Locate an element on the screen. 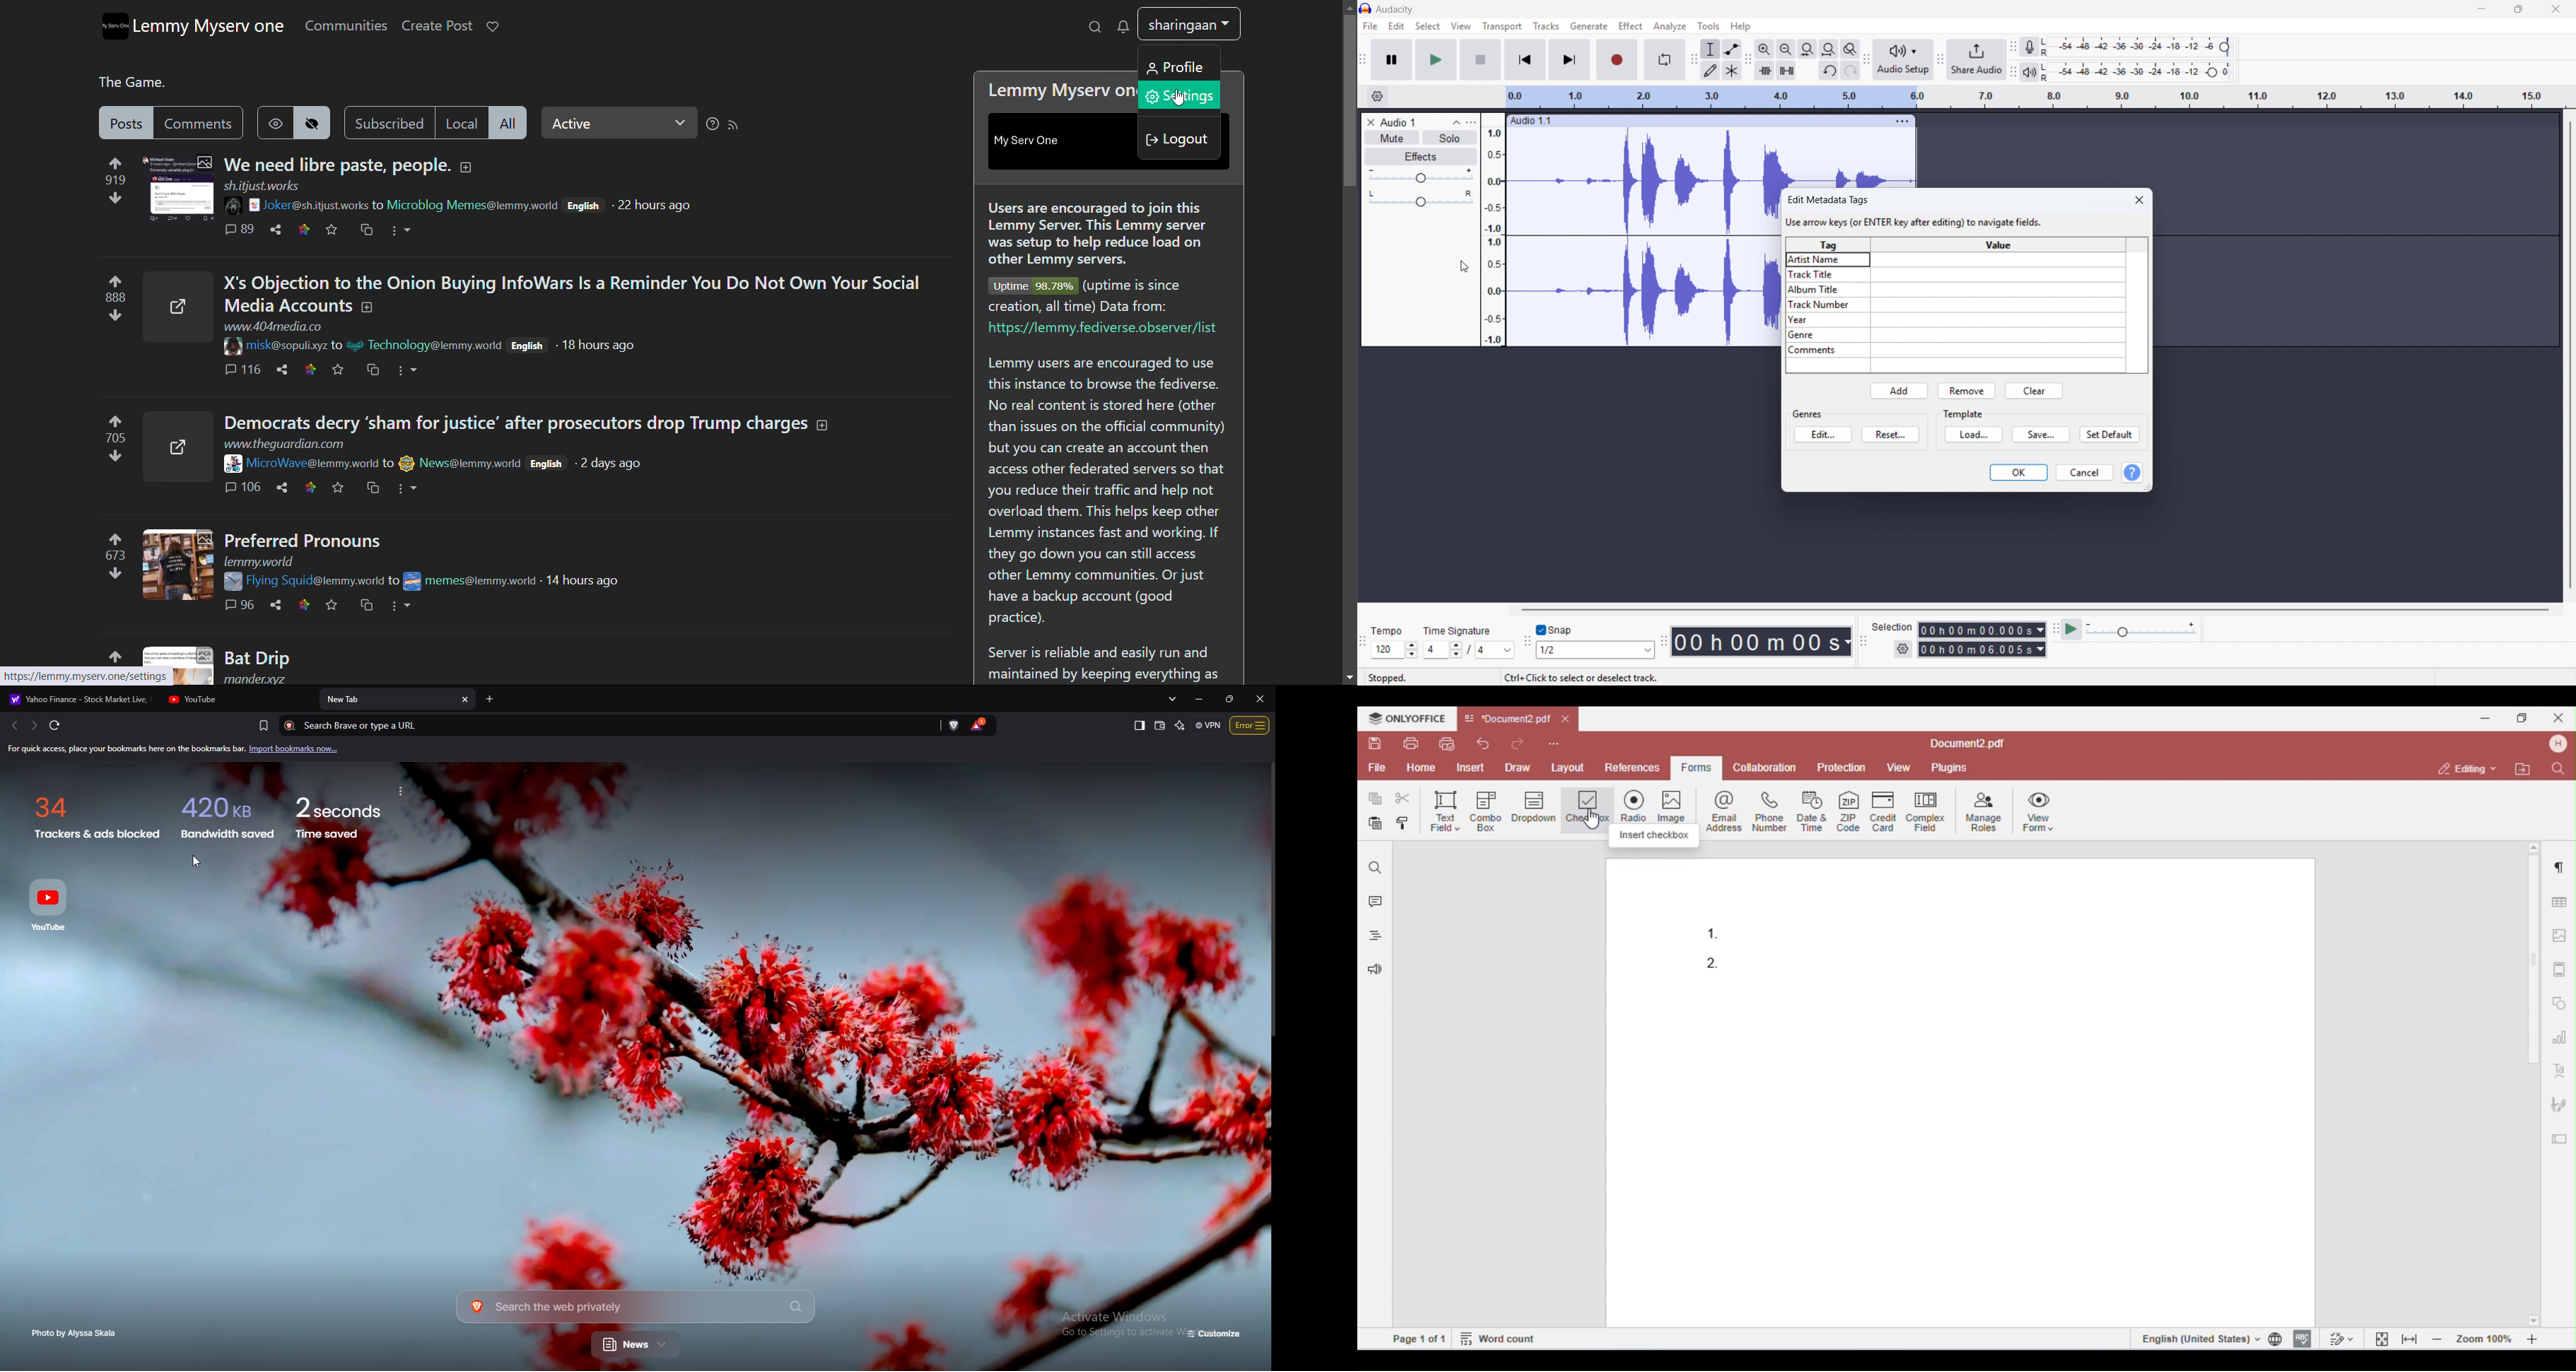 The width and height of the screenshot is (2576, 1372).  downvotes is located at coordinates (115, 317).